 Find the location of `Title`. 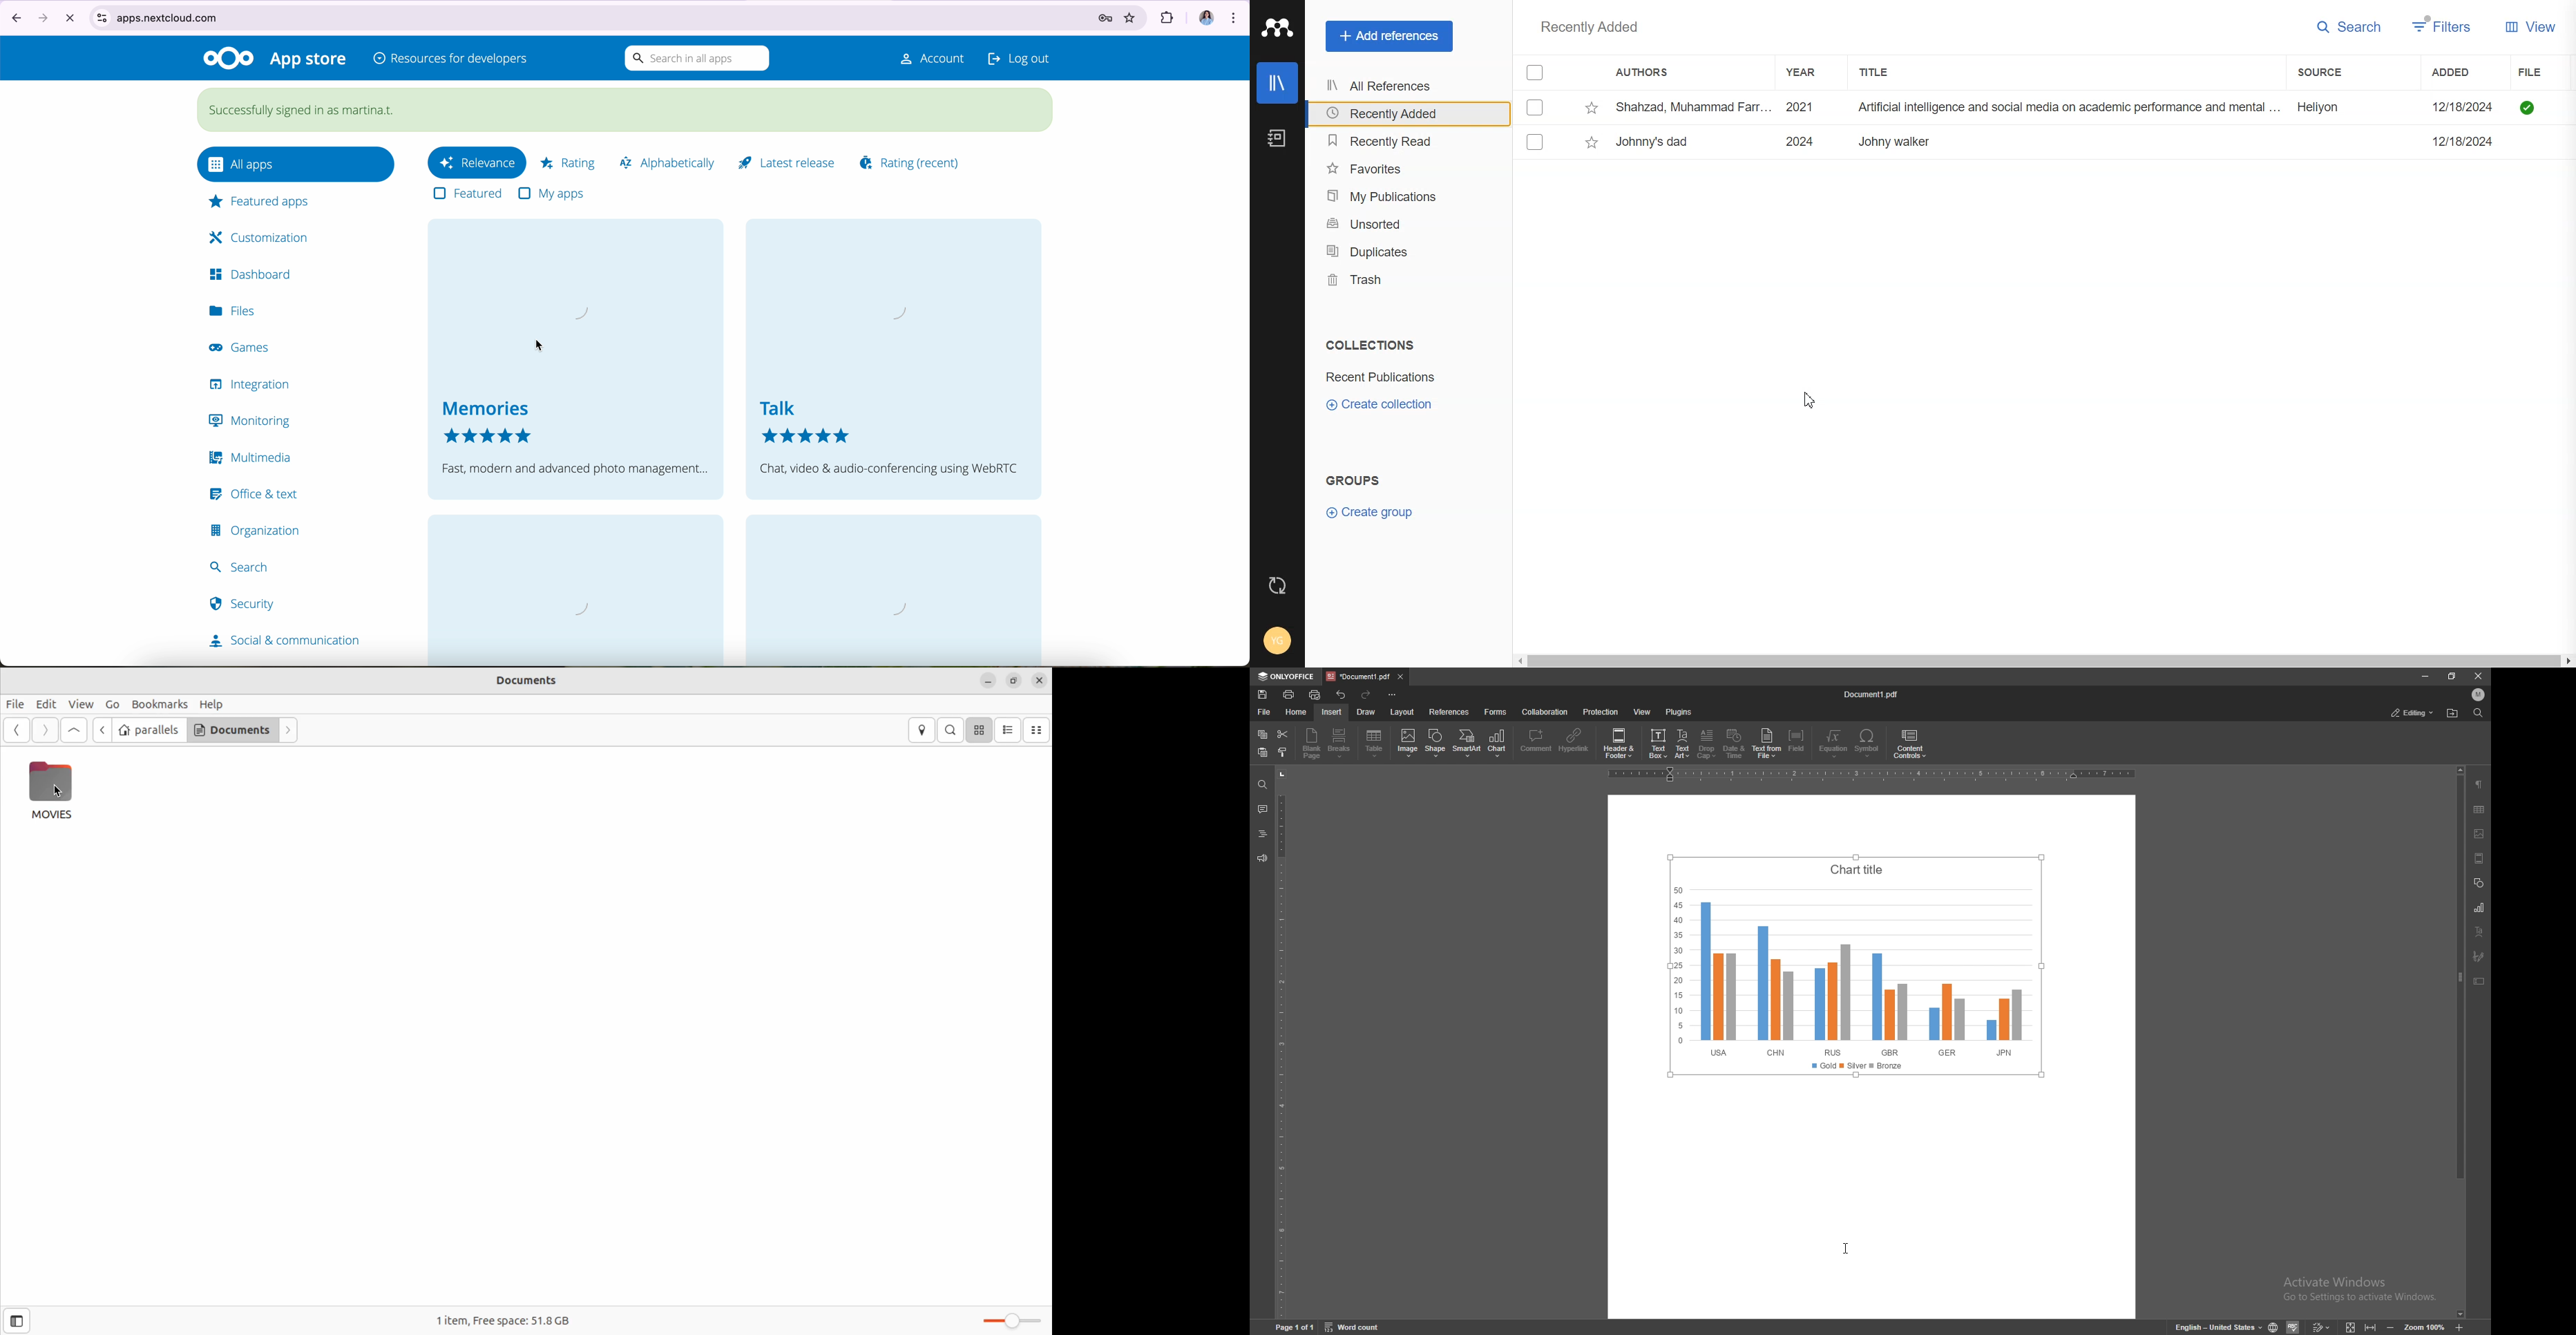

Title is located at coordinates (1886, 72).